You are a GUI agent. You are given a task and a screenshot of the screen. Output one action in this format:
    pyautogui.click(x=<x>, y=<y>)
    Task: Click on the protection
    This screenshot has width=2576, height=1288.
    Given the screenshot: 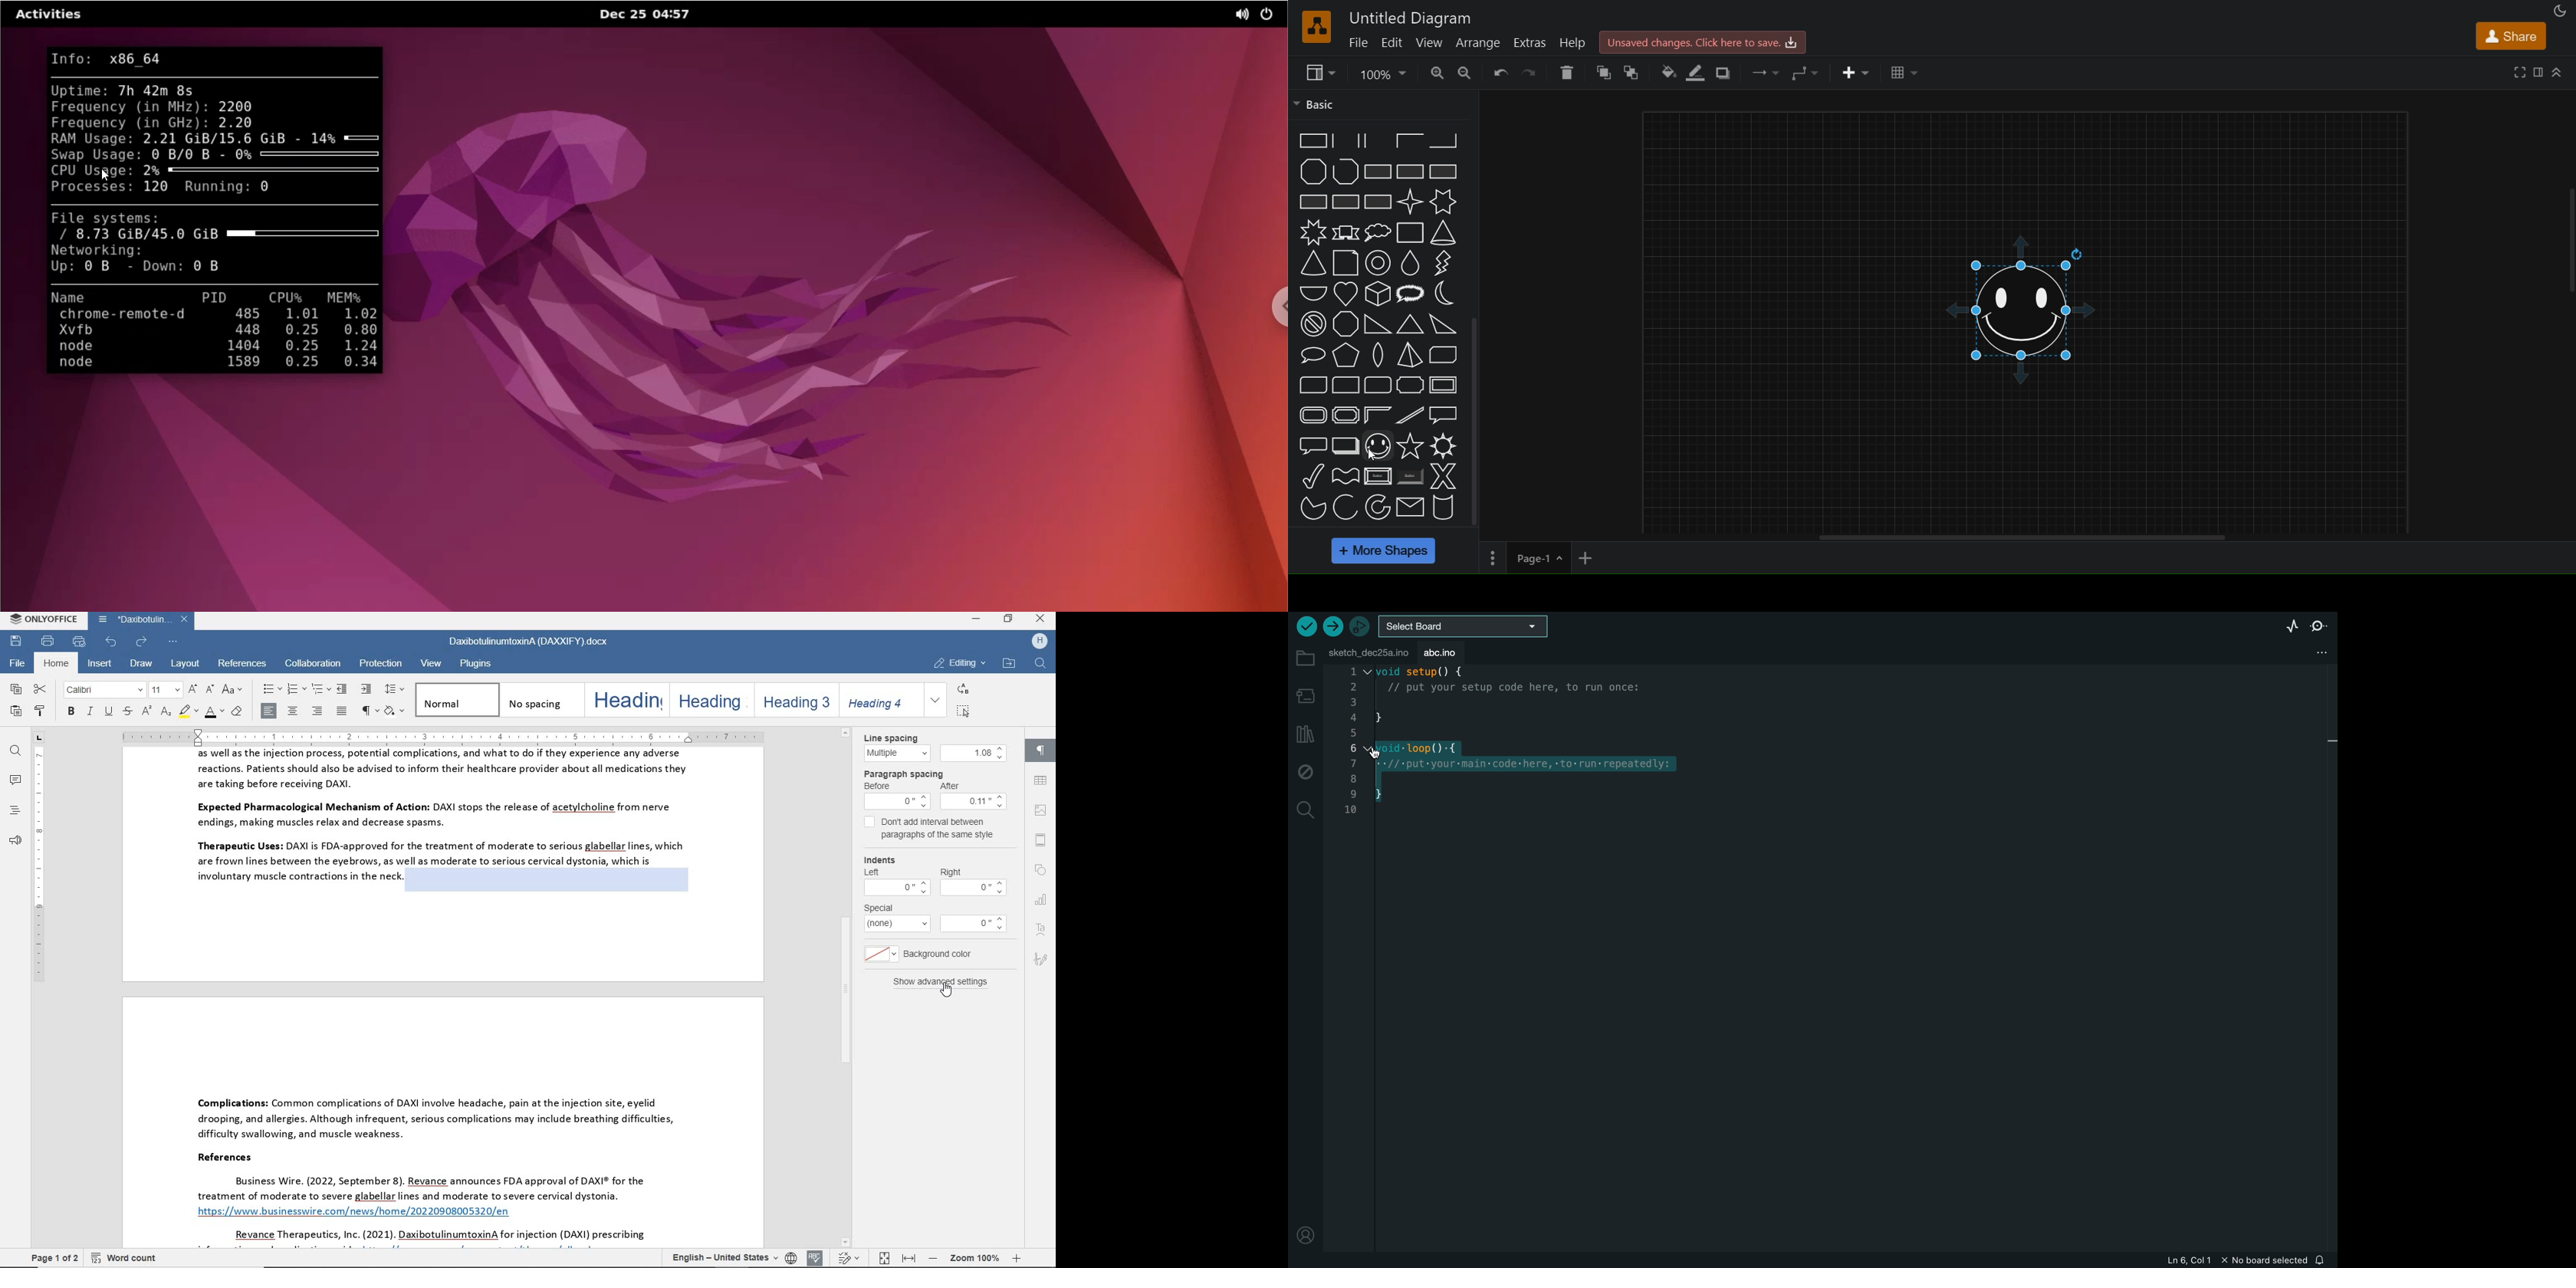 What is the action you would take?
    pyautogui.click(x=380, y=663)
    